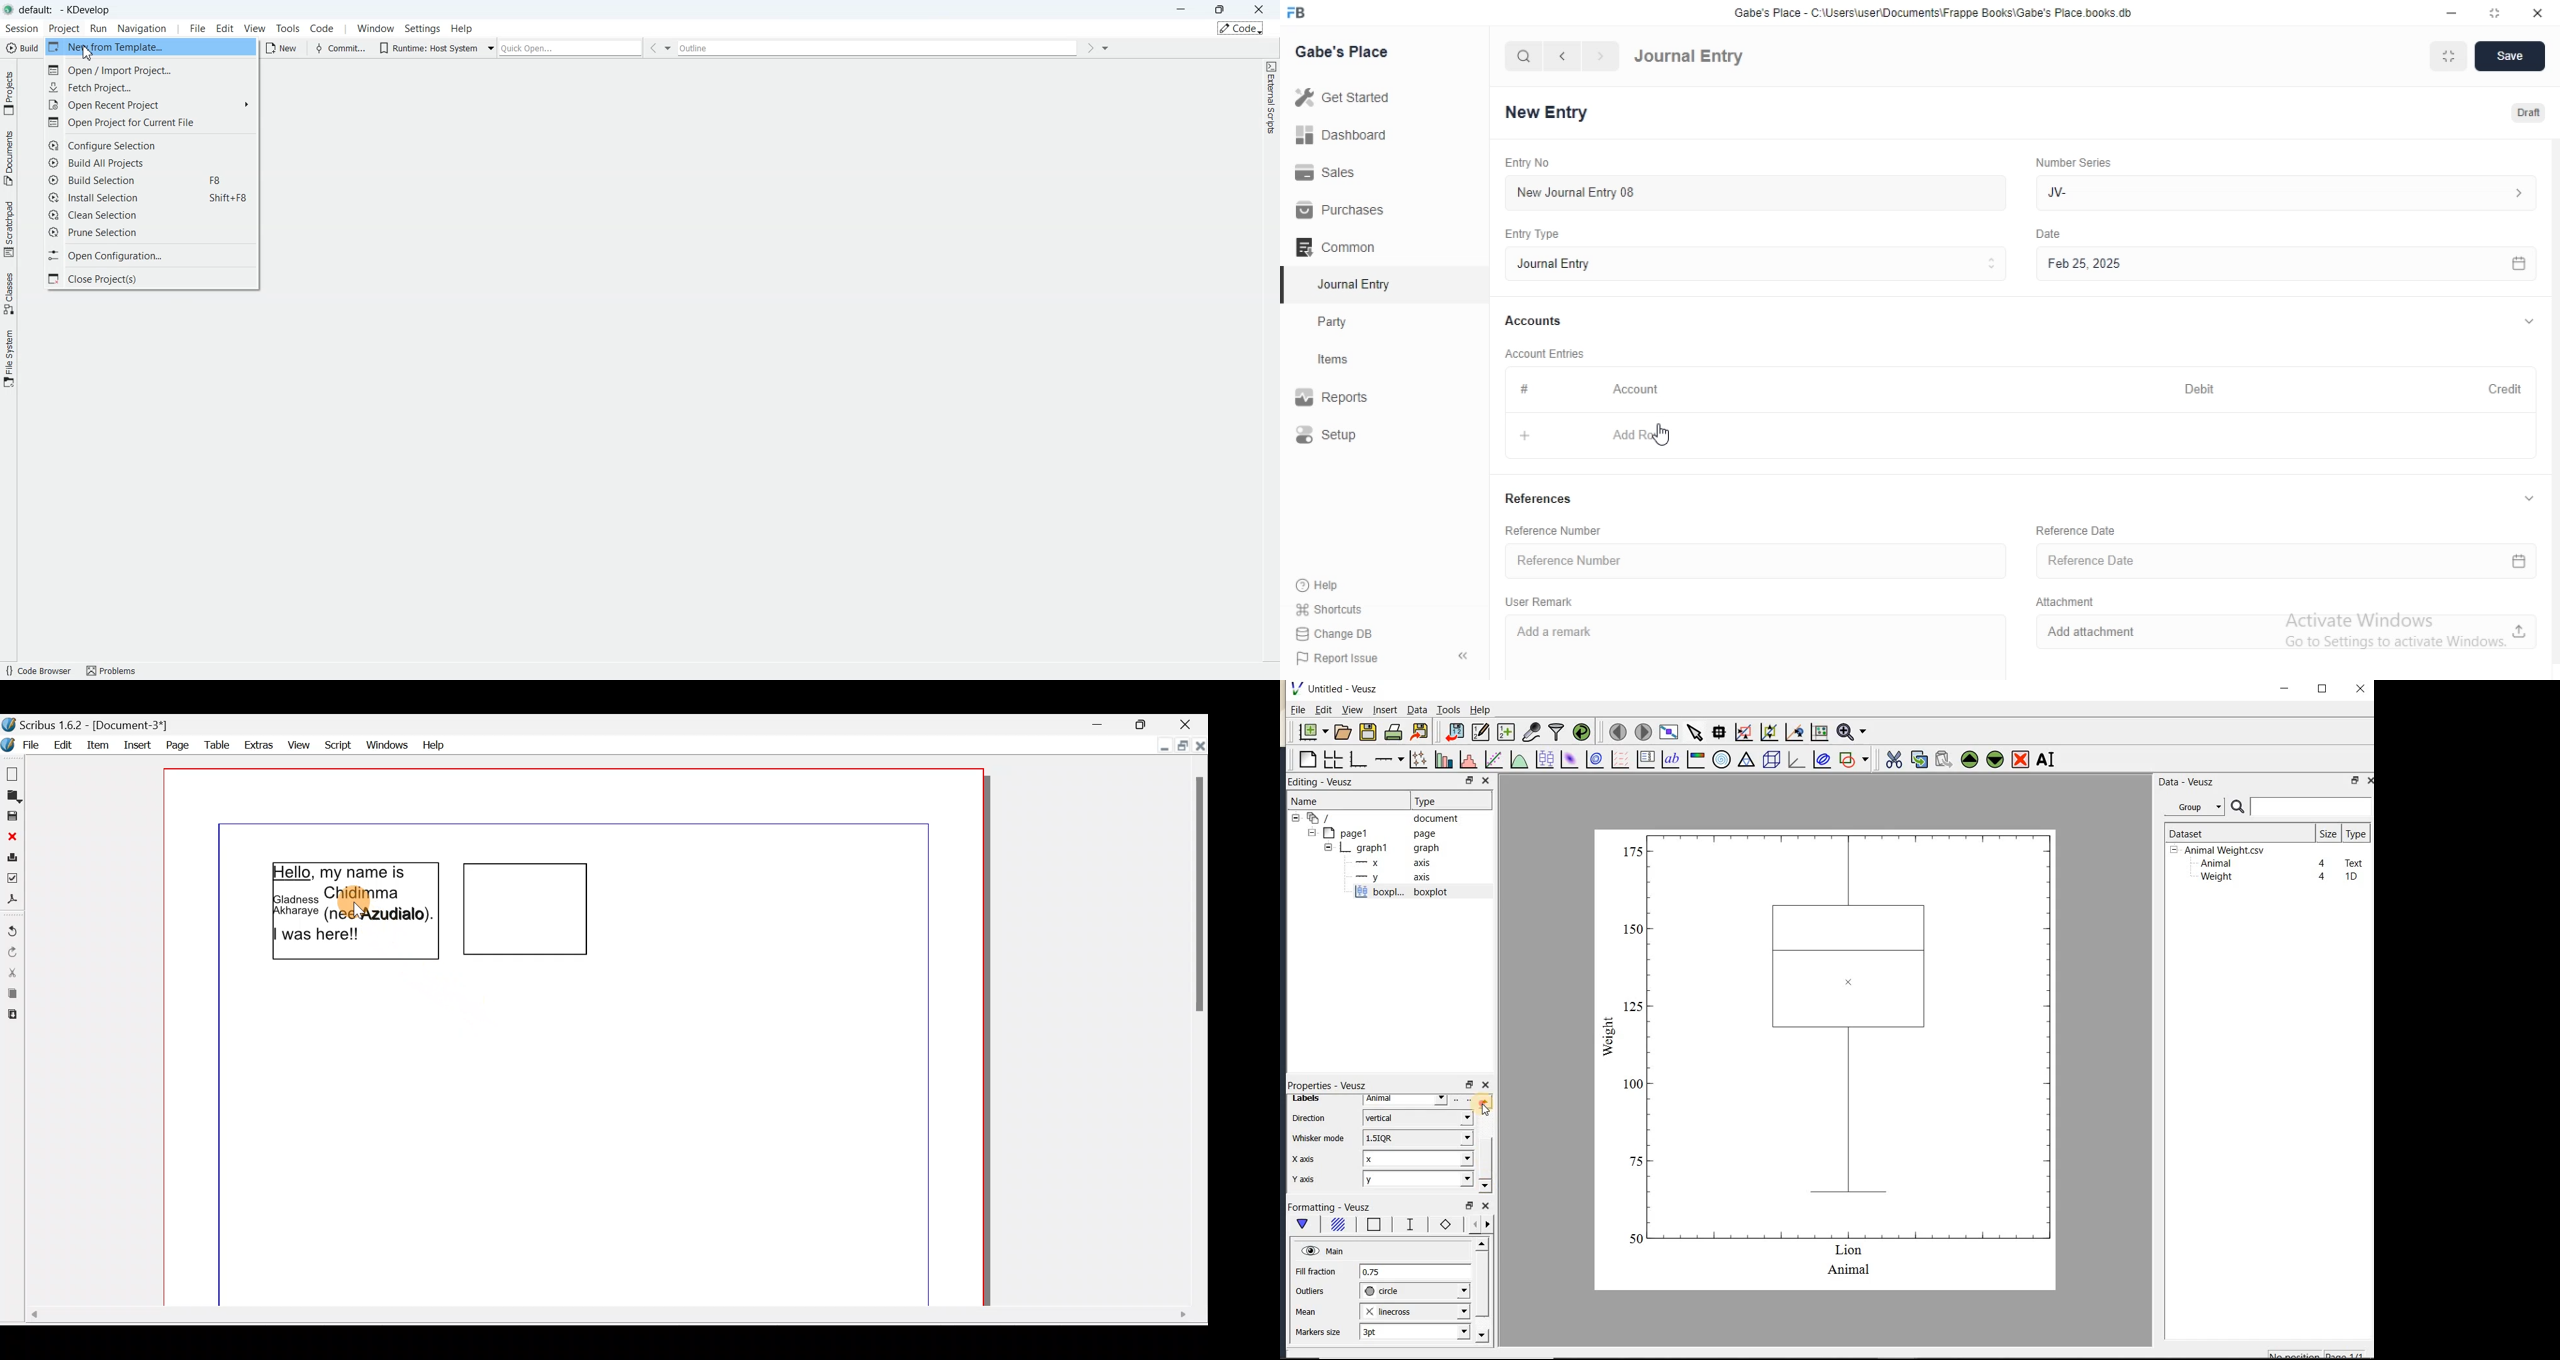 This screenshot has height=1372, width=2576. Describe the element at coordinates (2323, 877) in the screenshot. I see `4` at that location.